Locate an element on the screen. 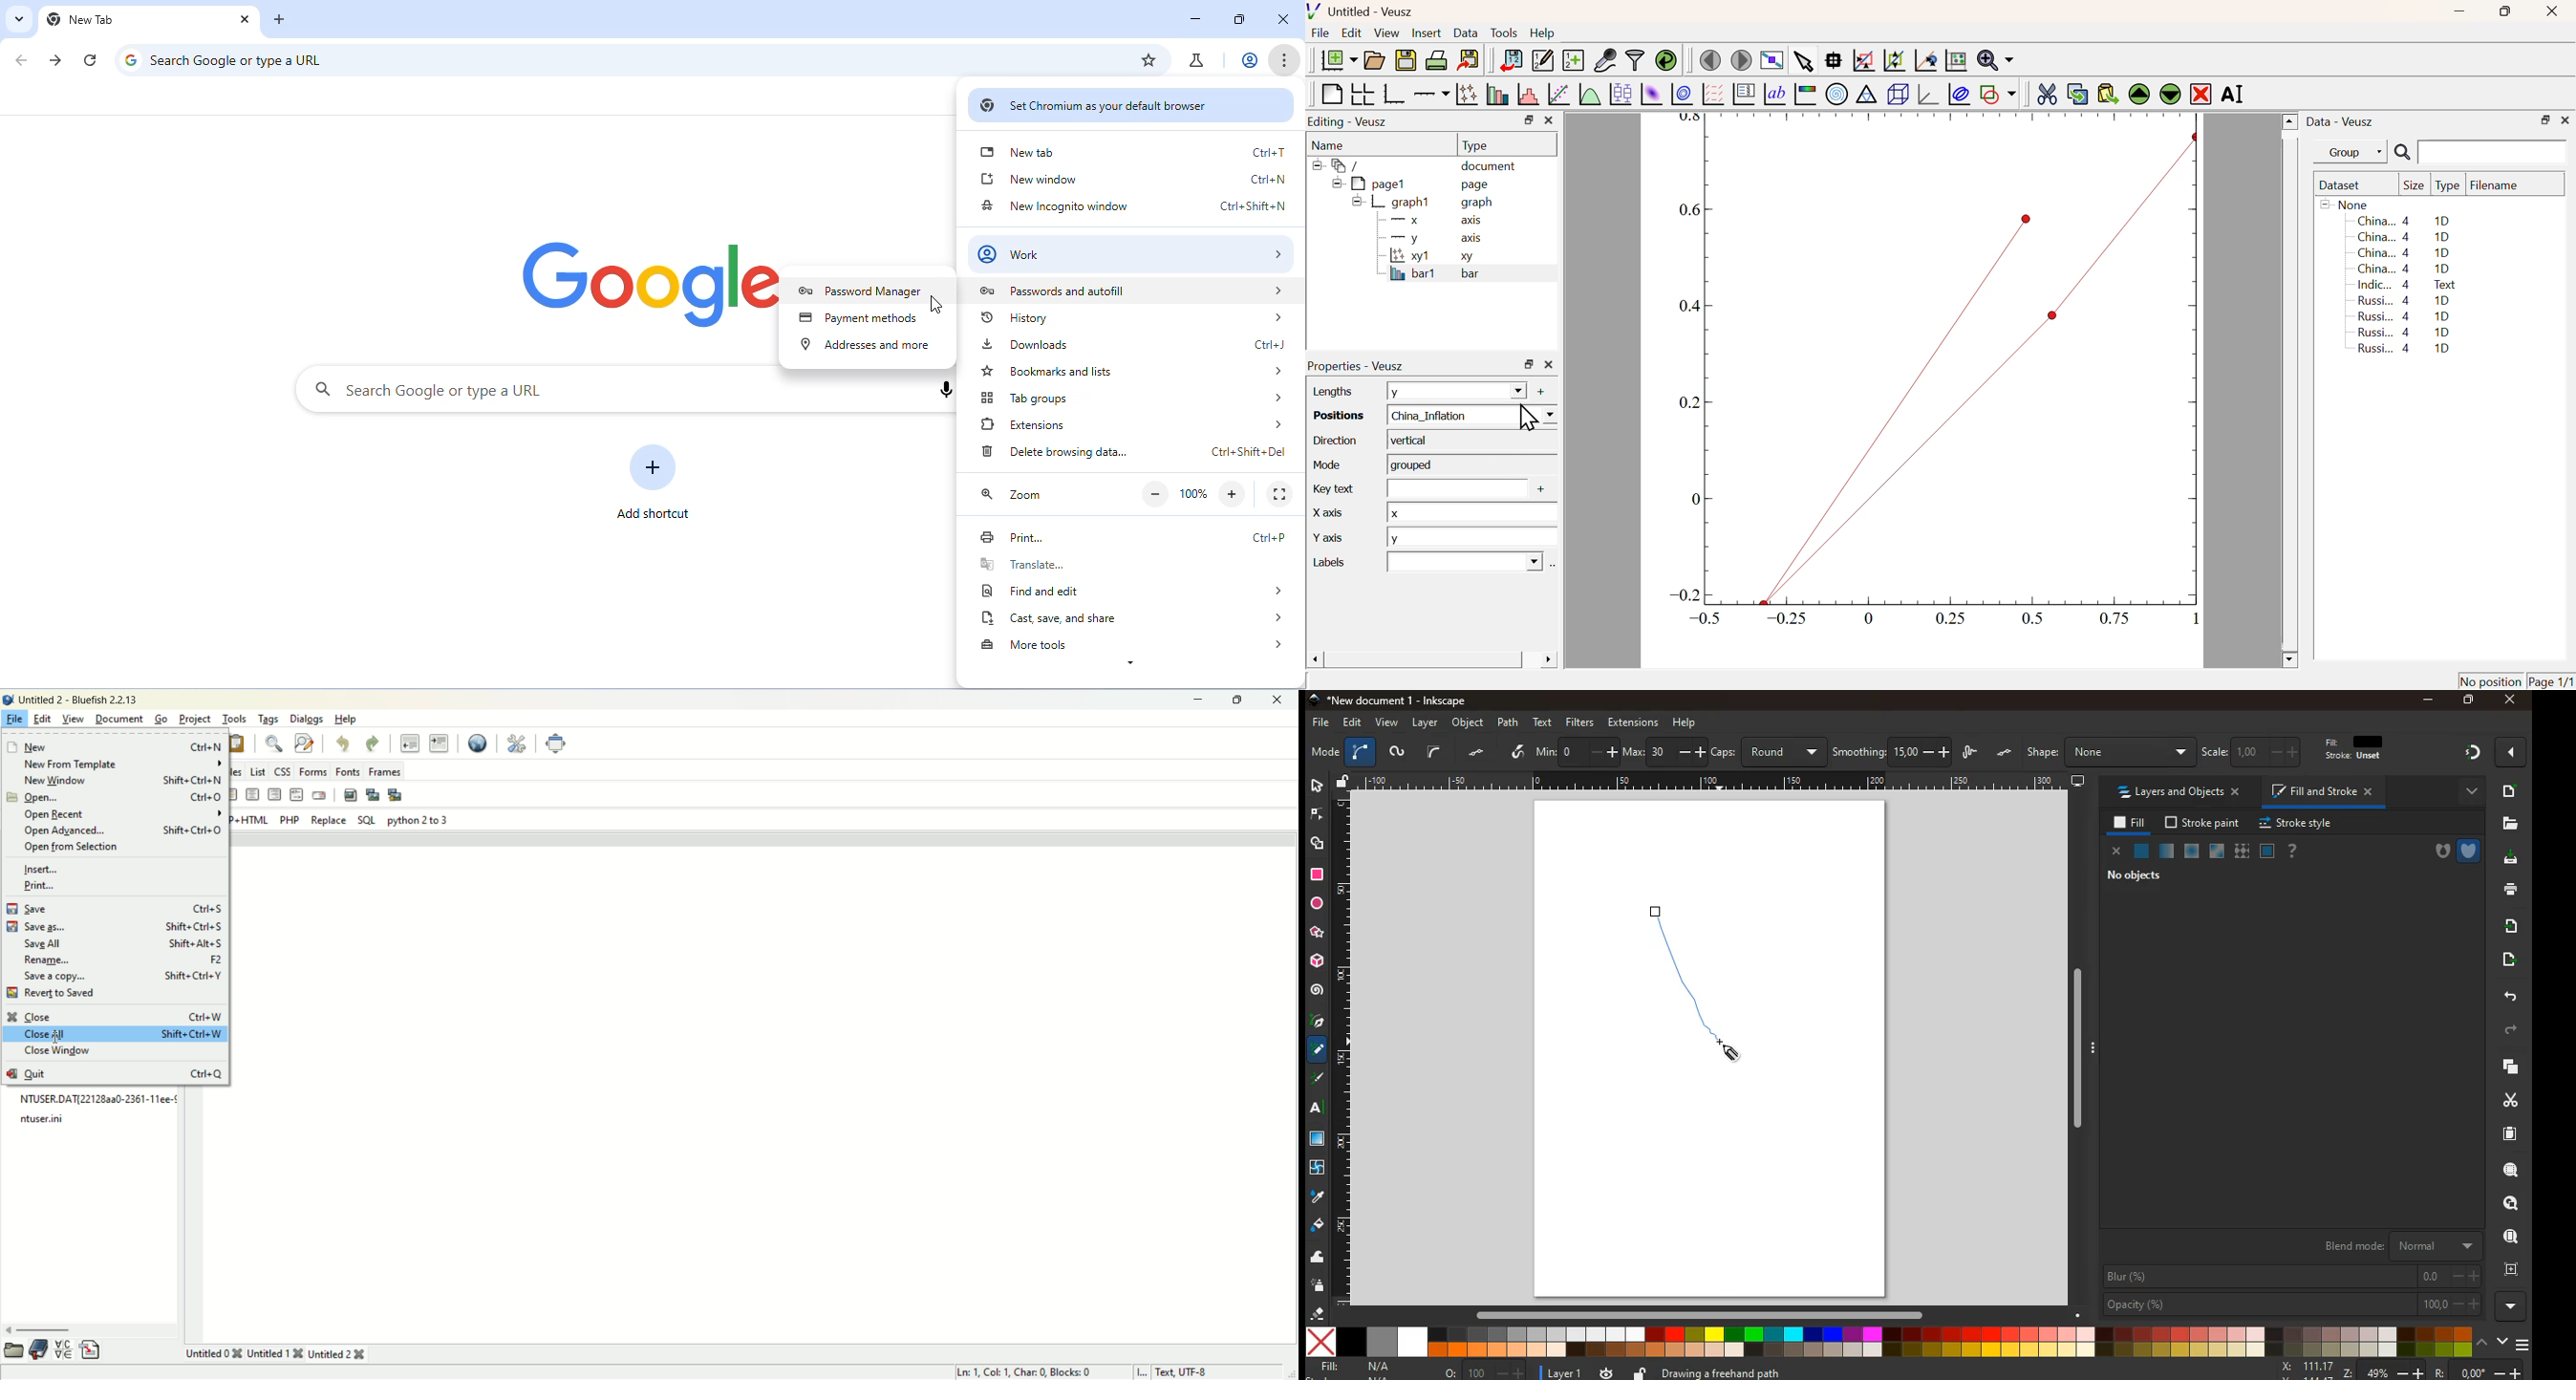 The width and height of the screenshot is (2576, 1400). View is located at coordinates (1386, 34).